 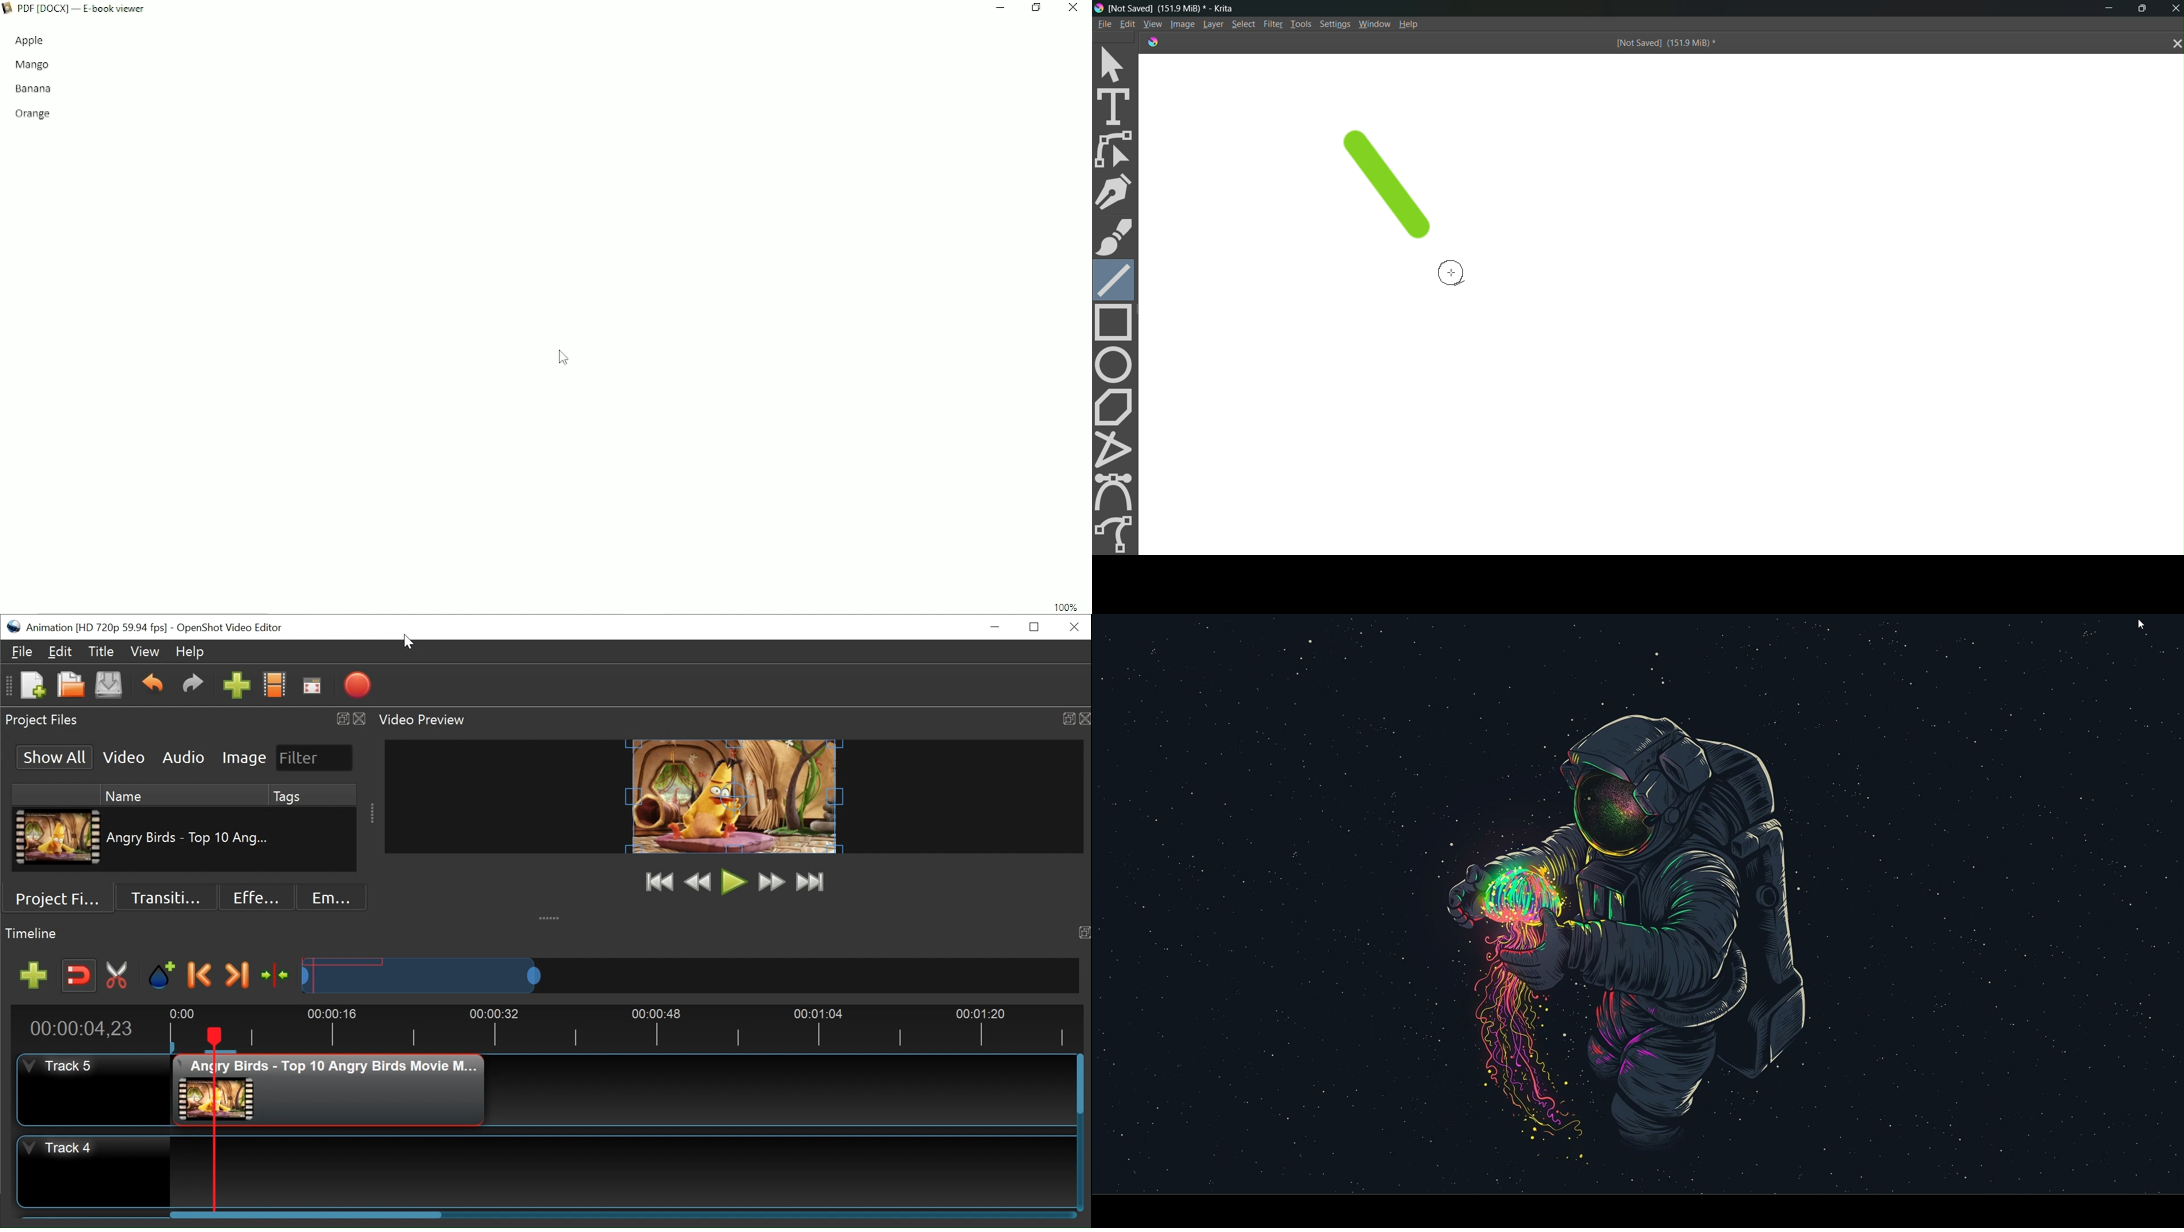 I want to click on Close, so click(x=2174, y=8).